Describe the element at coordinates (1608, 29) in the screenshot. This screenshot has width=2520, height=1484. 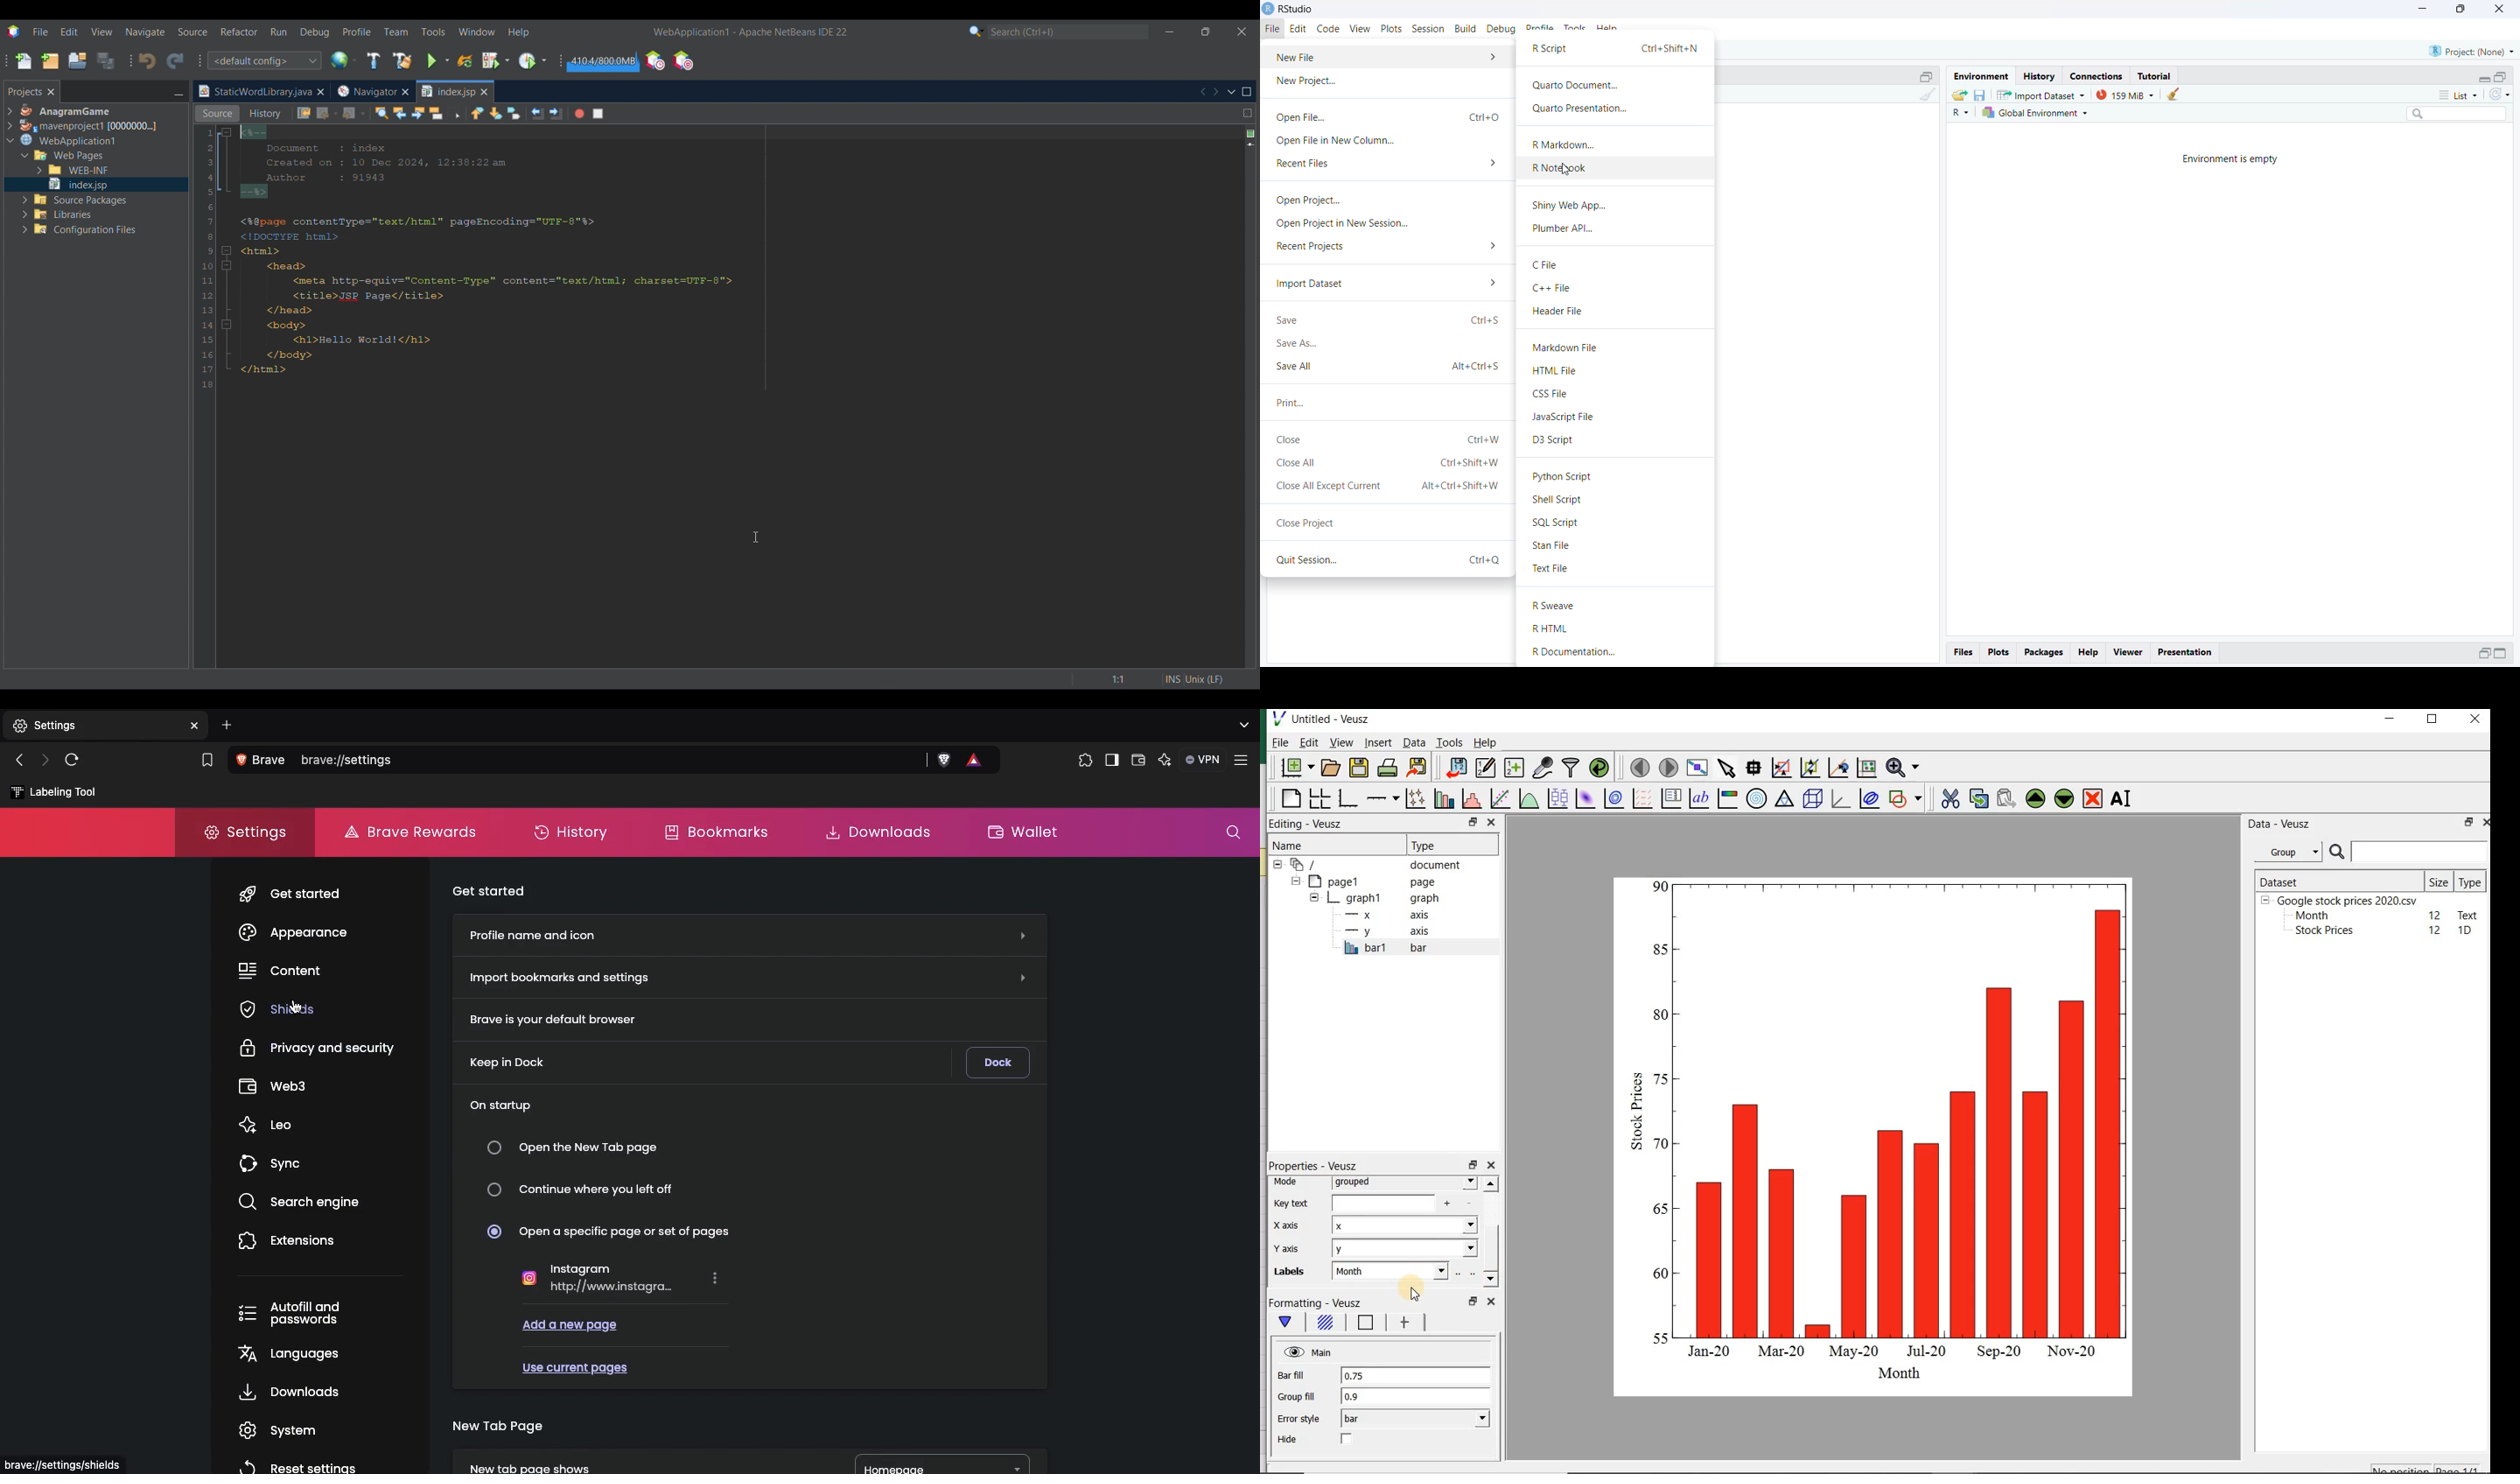
I see `help` at that location.